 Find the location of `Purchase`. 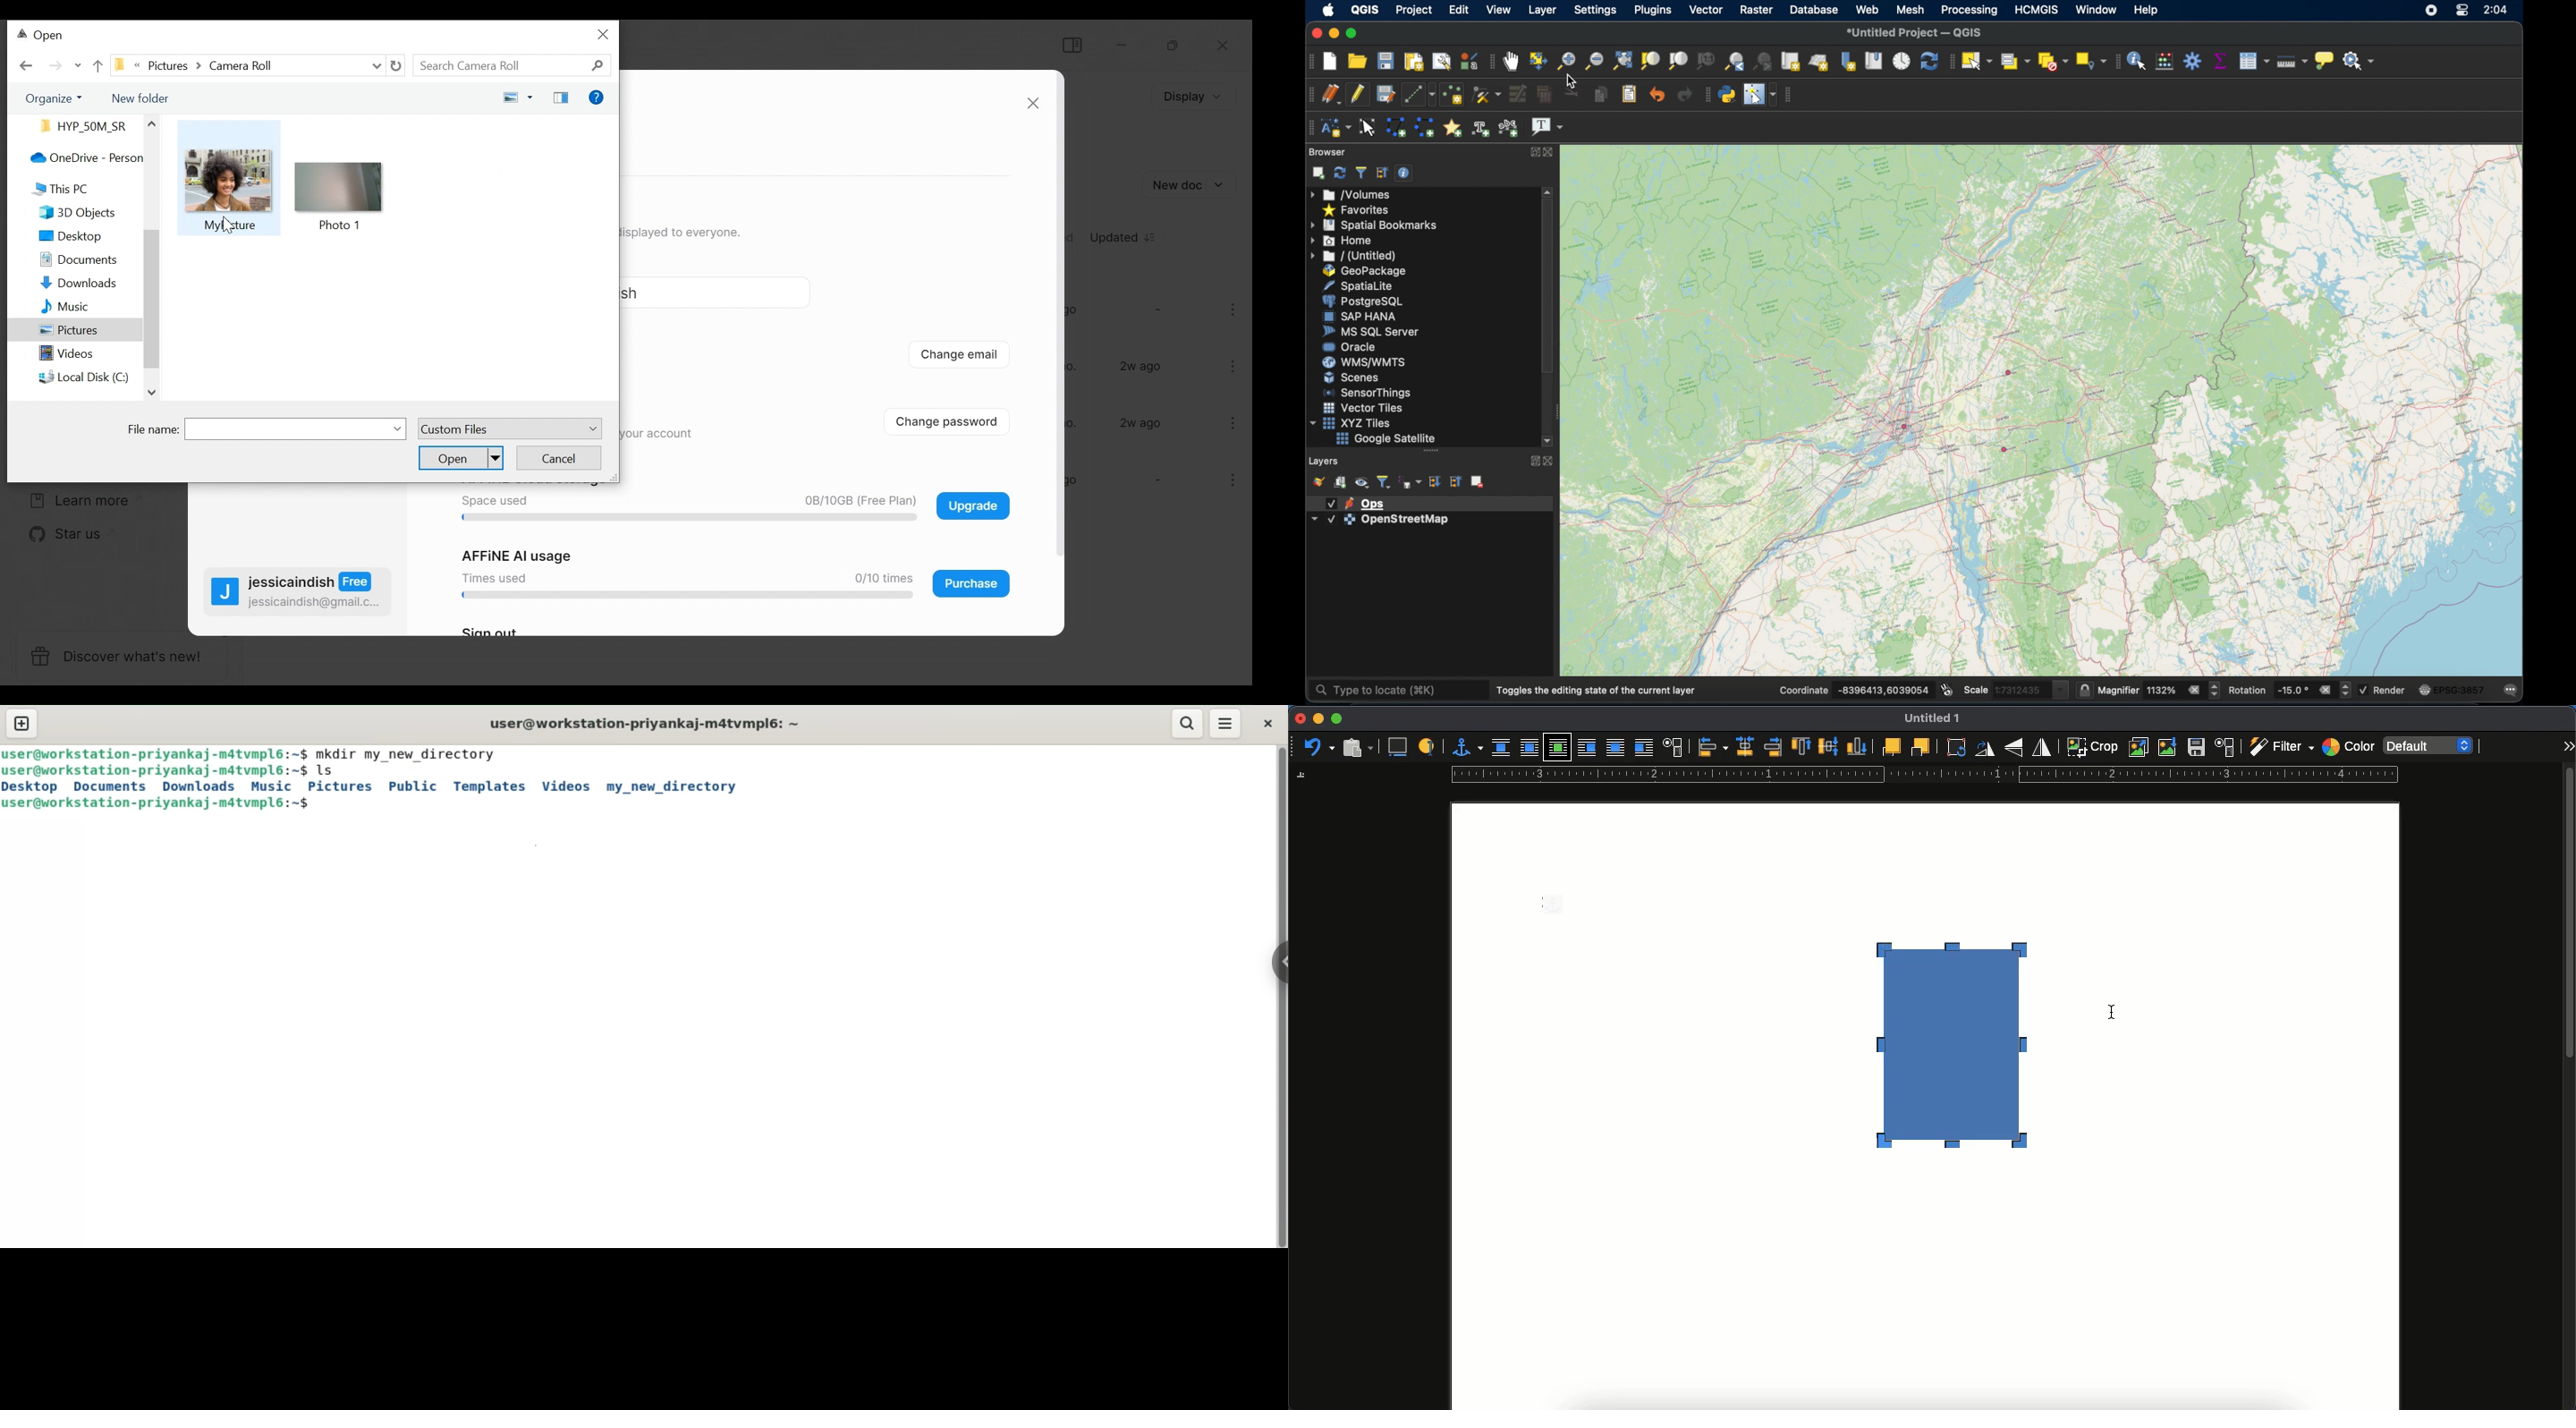

Purchase is located at coordinates (972, 584).